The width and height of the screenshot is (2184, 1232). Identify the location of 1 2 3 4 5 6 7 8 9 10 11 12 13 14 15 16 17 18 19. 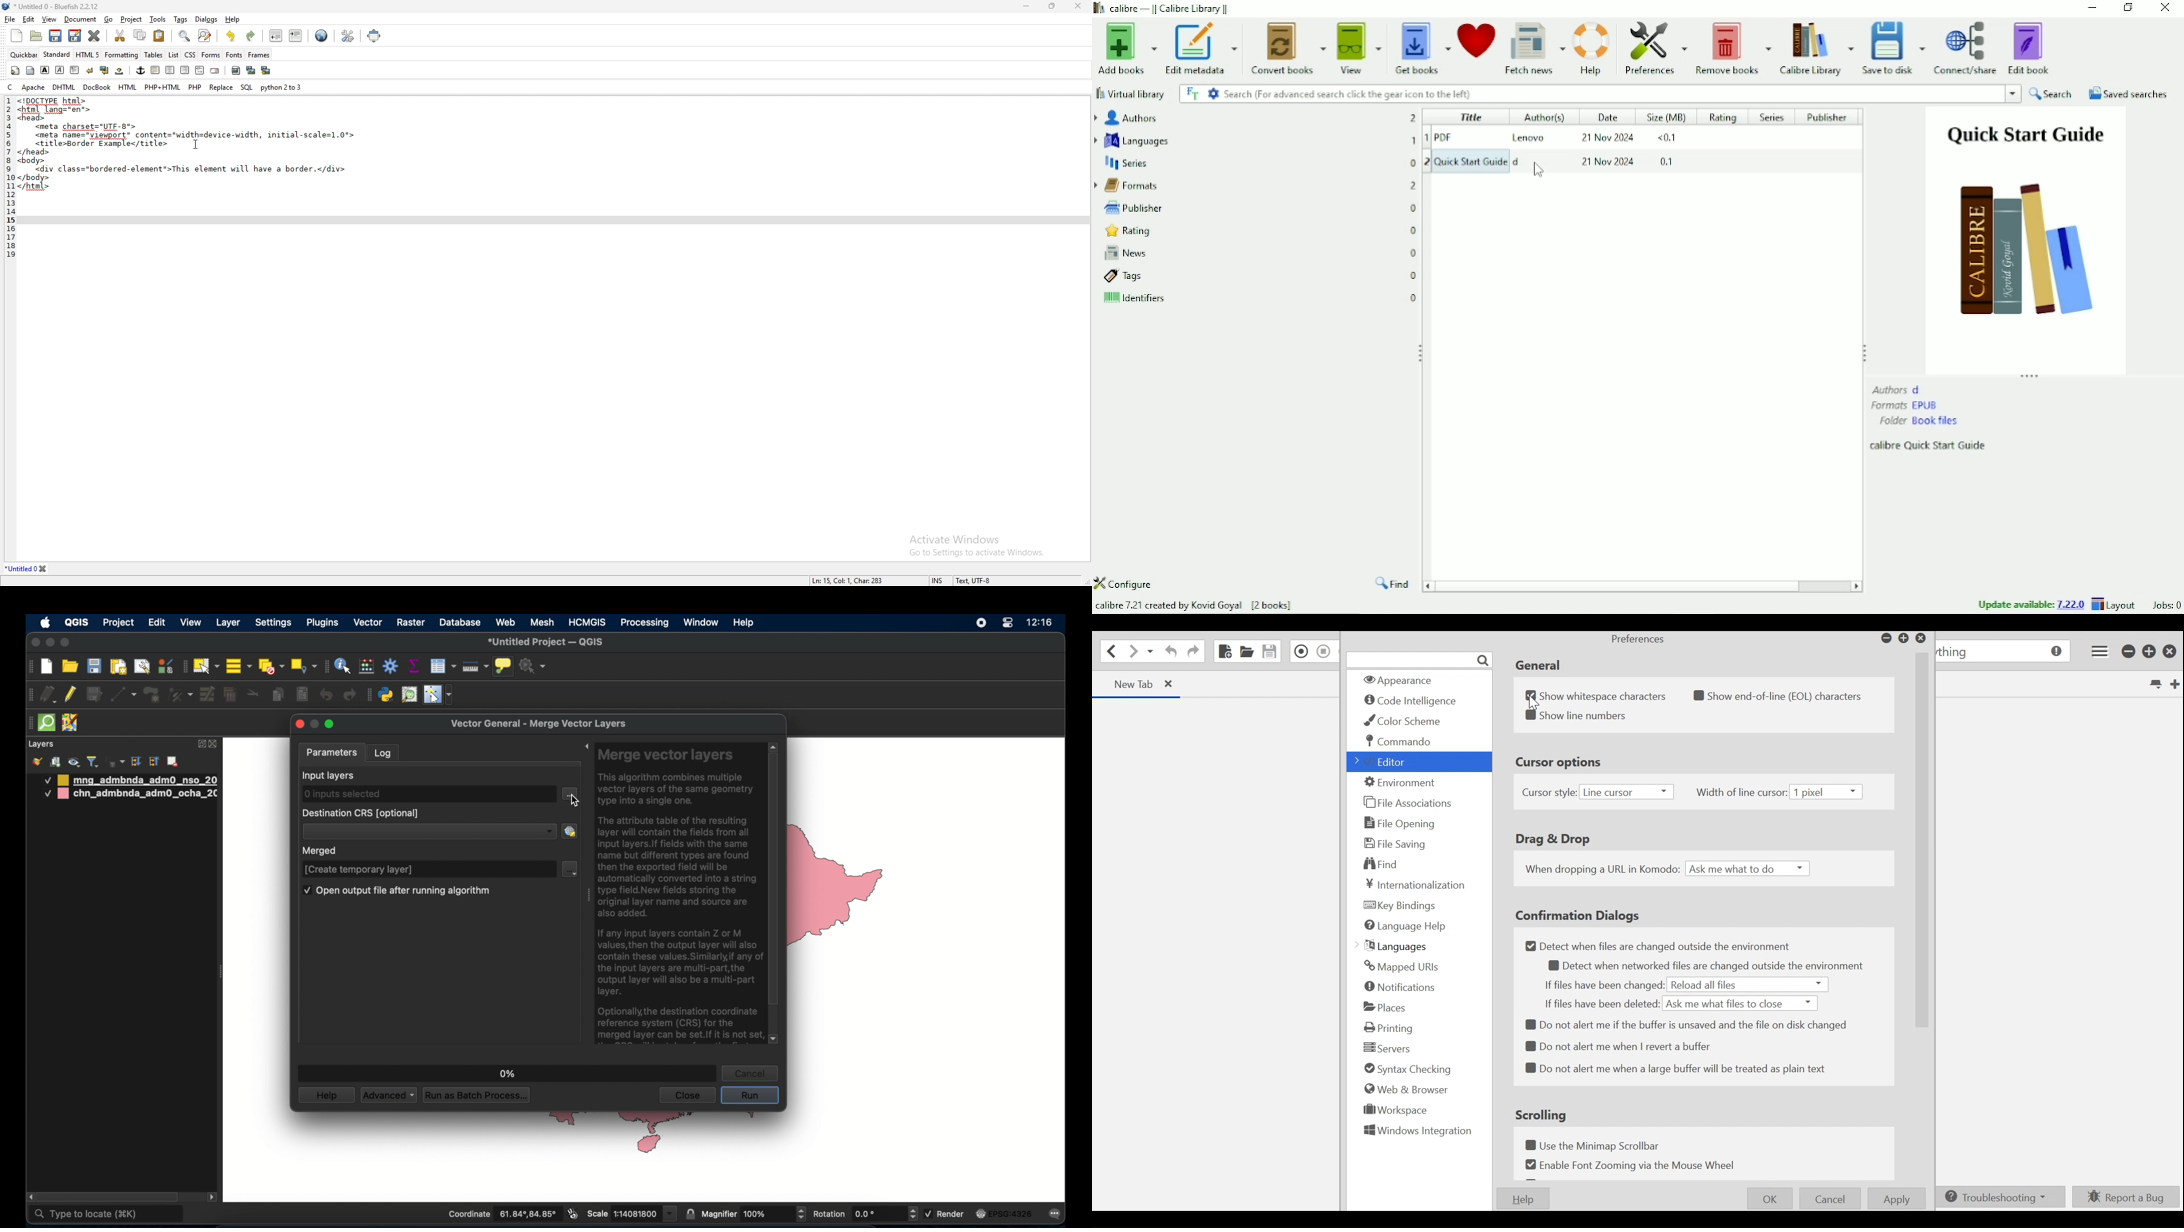
(7, 185).